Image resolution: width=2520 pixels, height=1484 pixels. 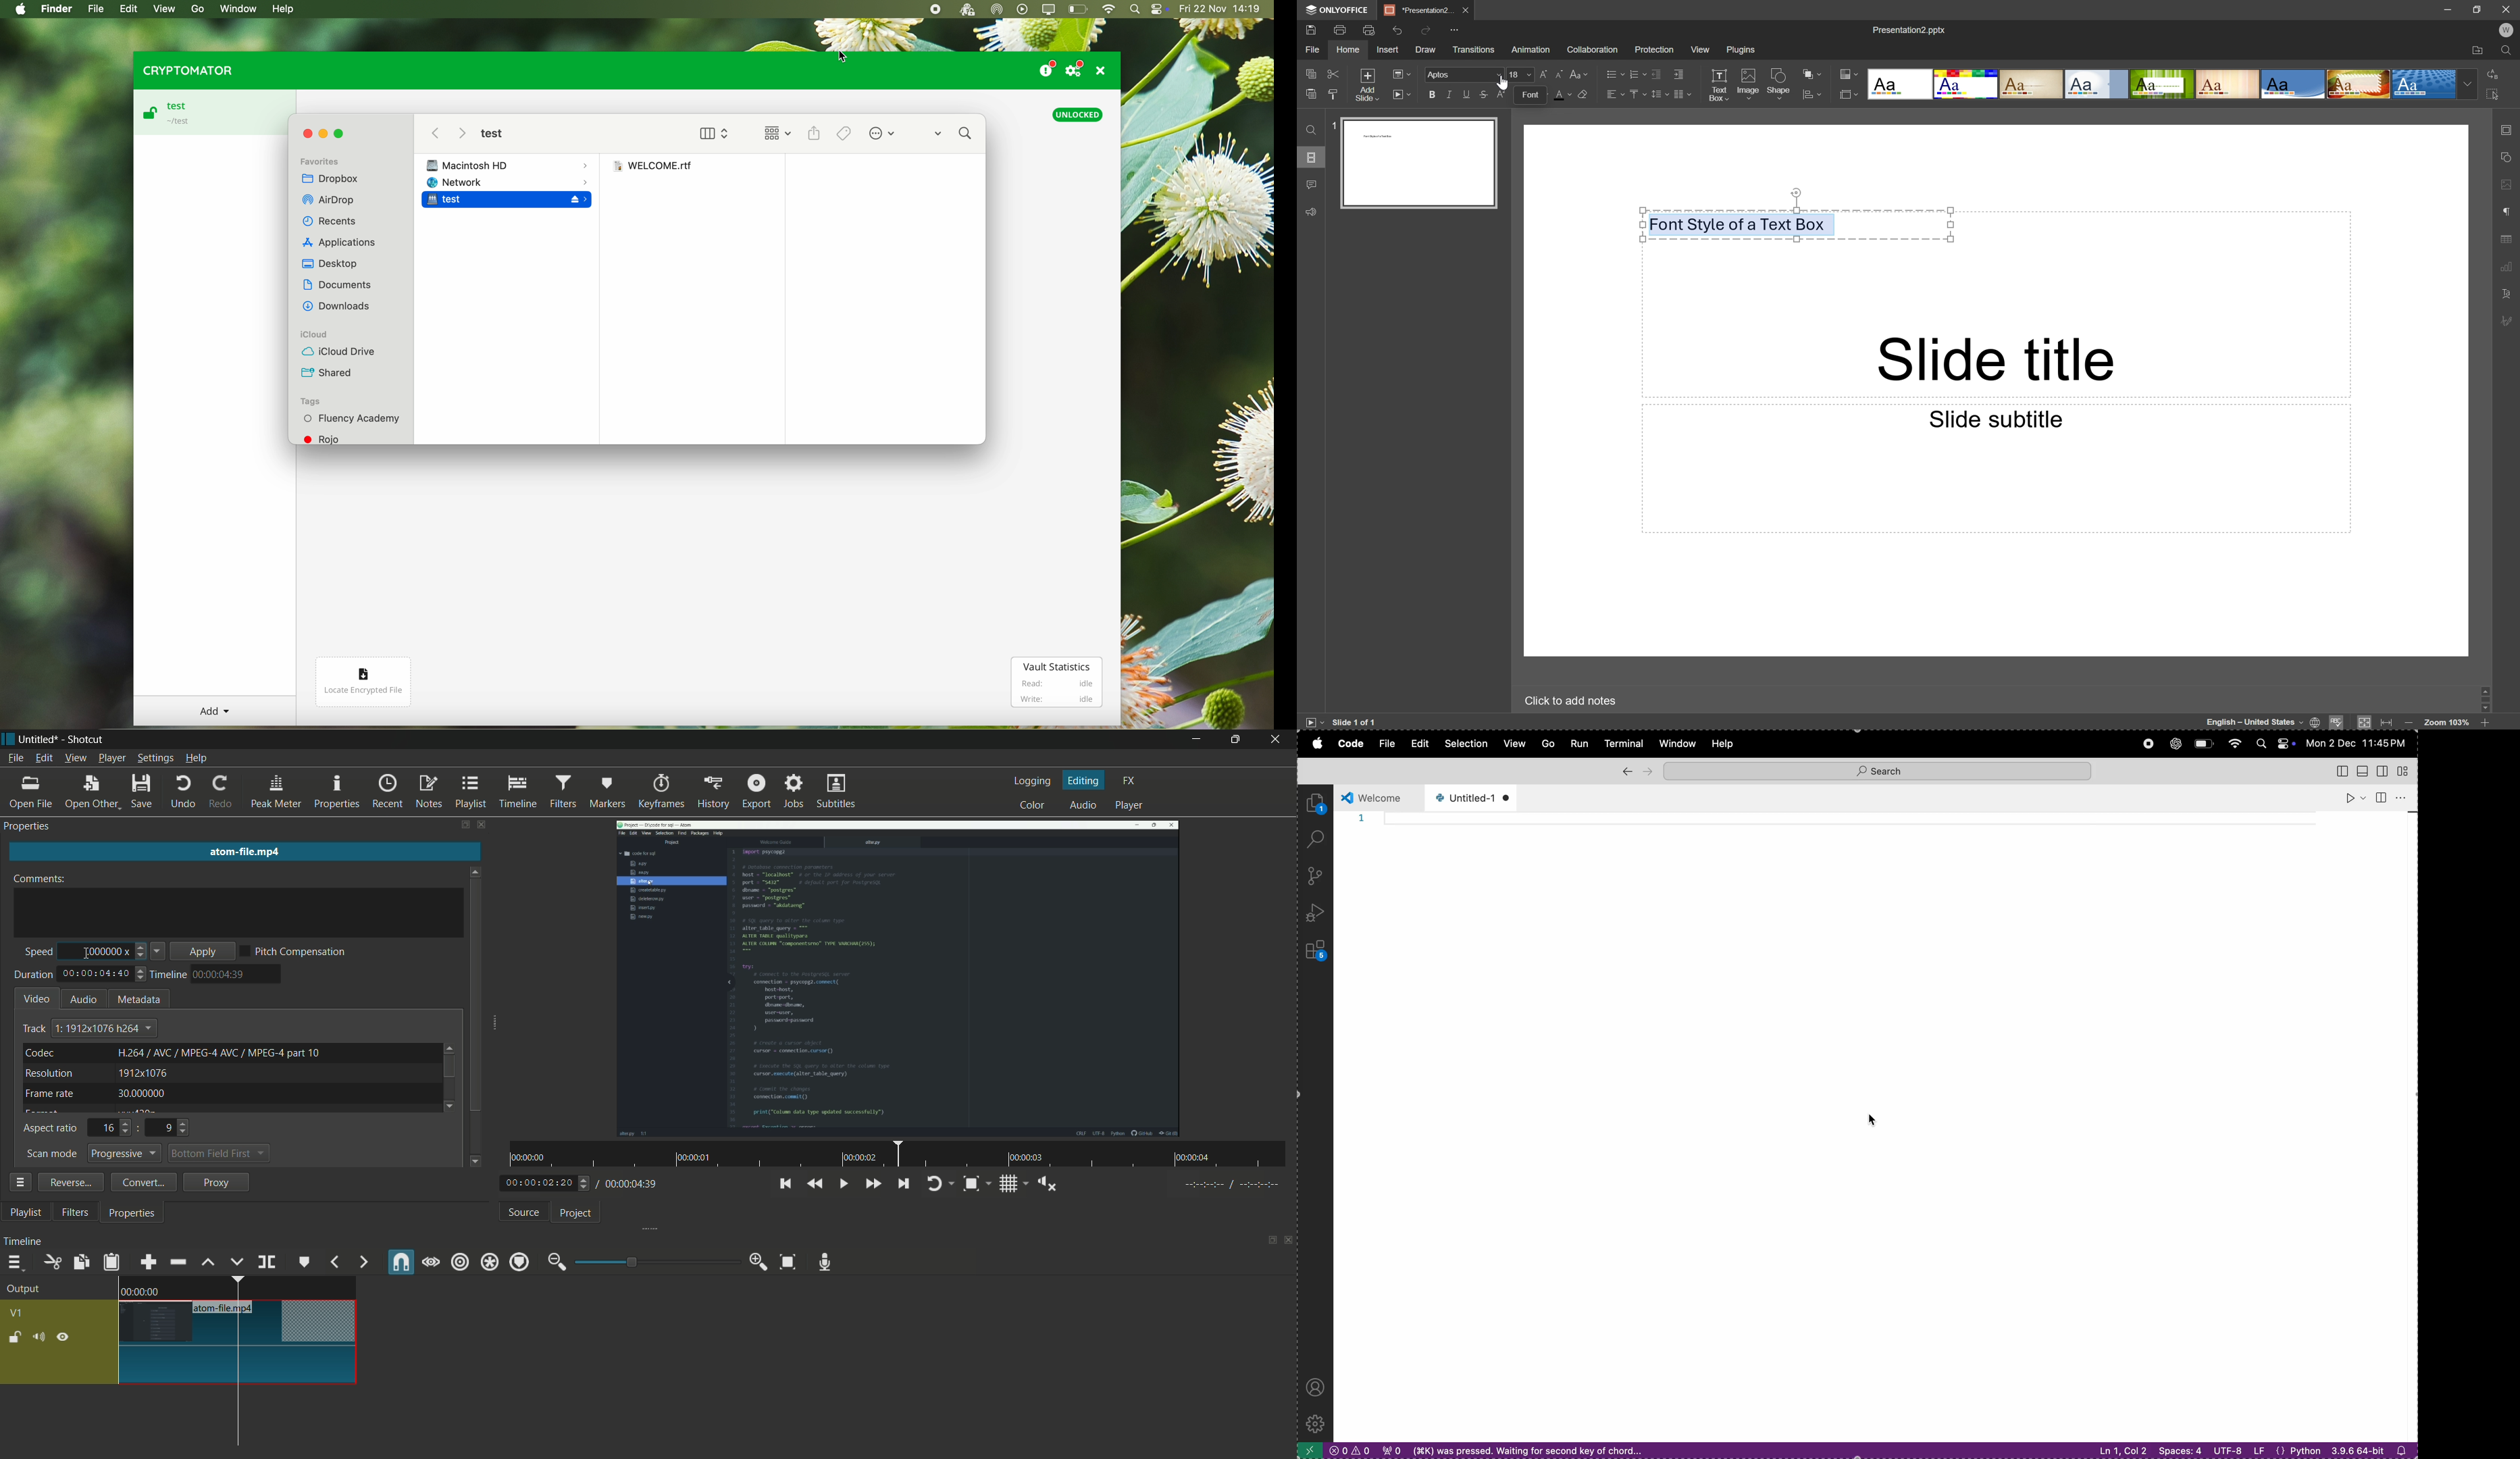 I want to click on Change case, so click(x=1579, y=73).